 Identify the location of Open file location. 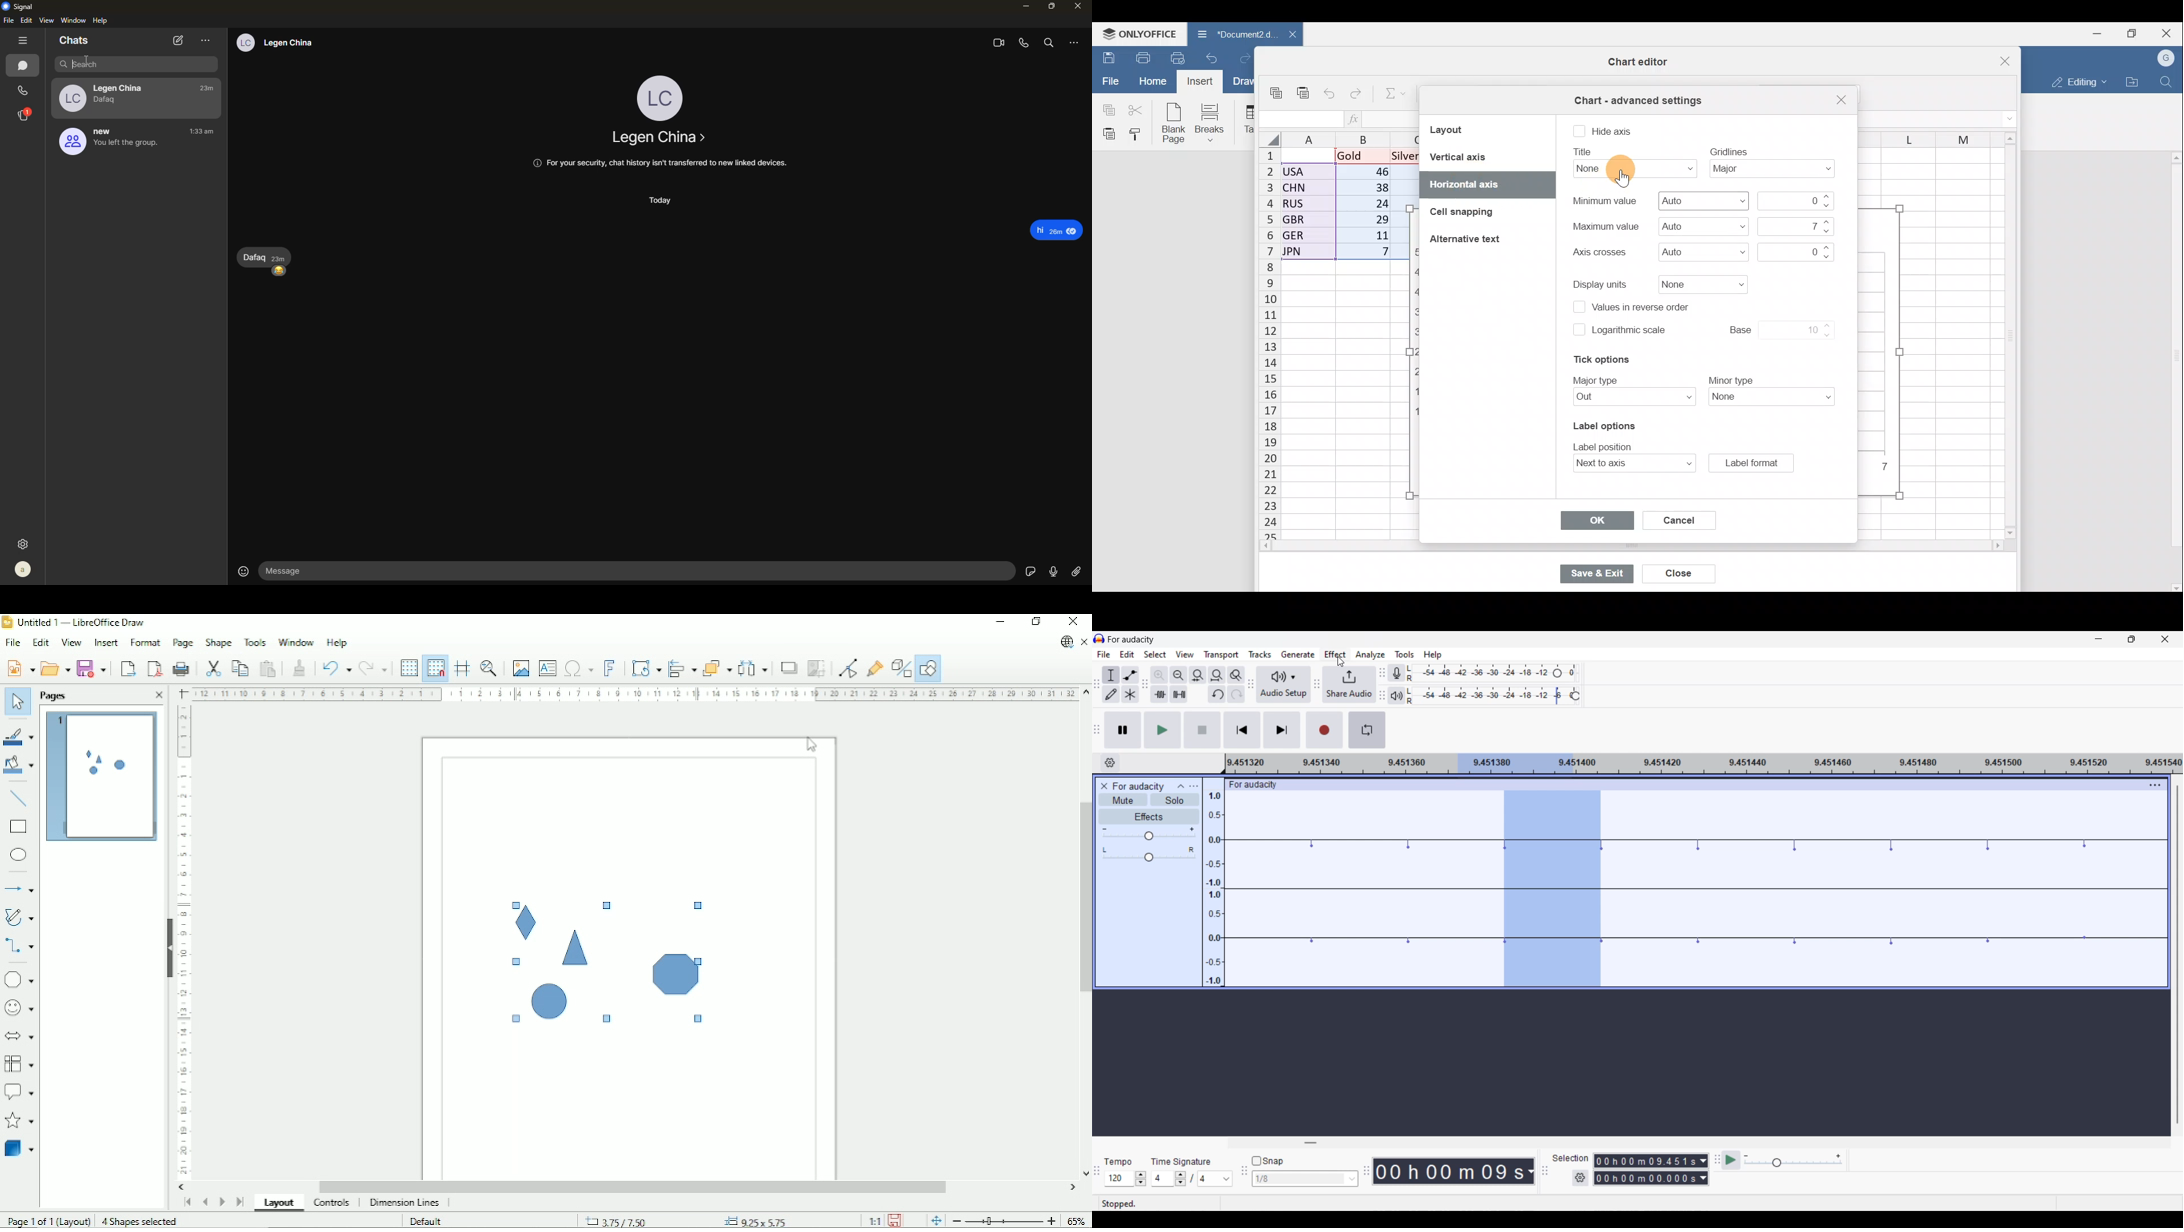
(2132, 81).